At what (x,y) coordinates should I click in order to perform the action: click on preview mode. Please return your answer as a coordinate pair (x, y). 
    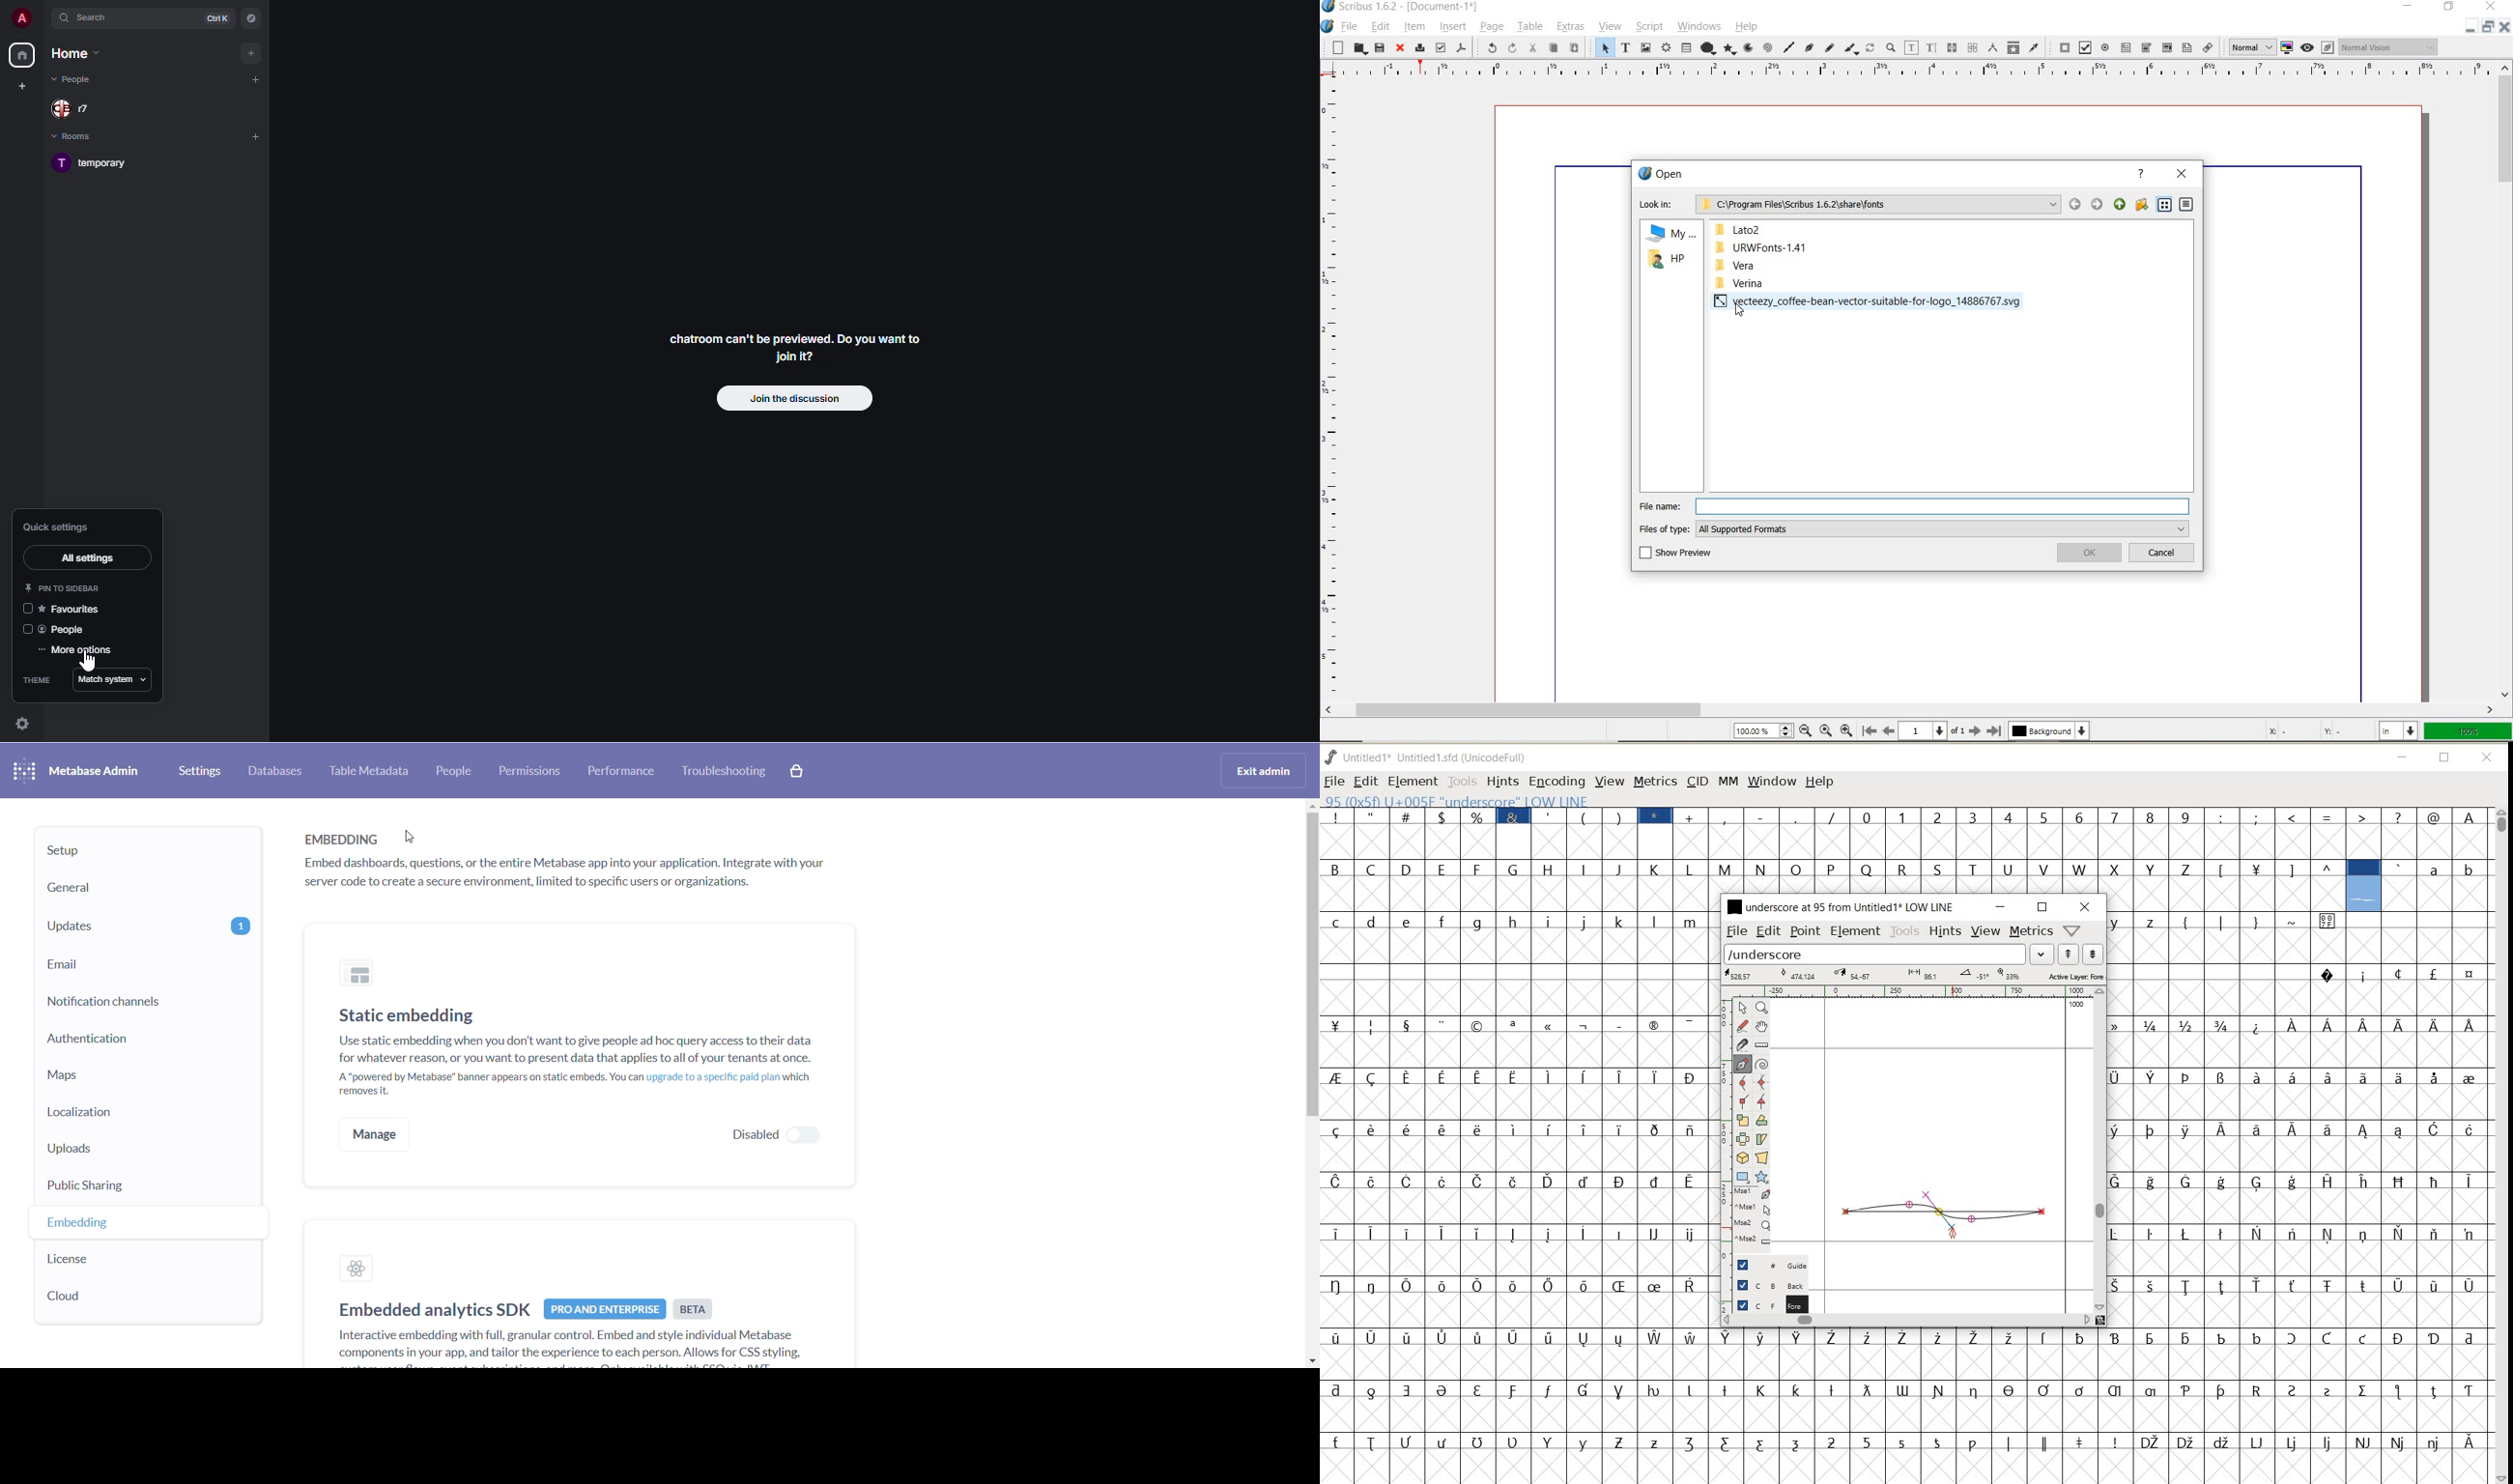
    Looking at the image, I should click on (2317, 48).